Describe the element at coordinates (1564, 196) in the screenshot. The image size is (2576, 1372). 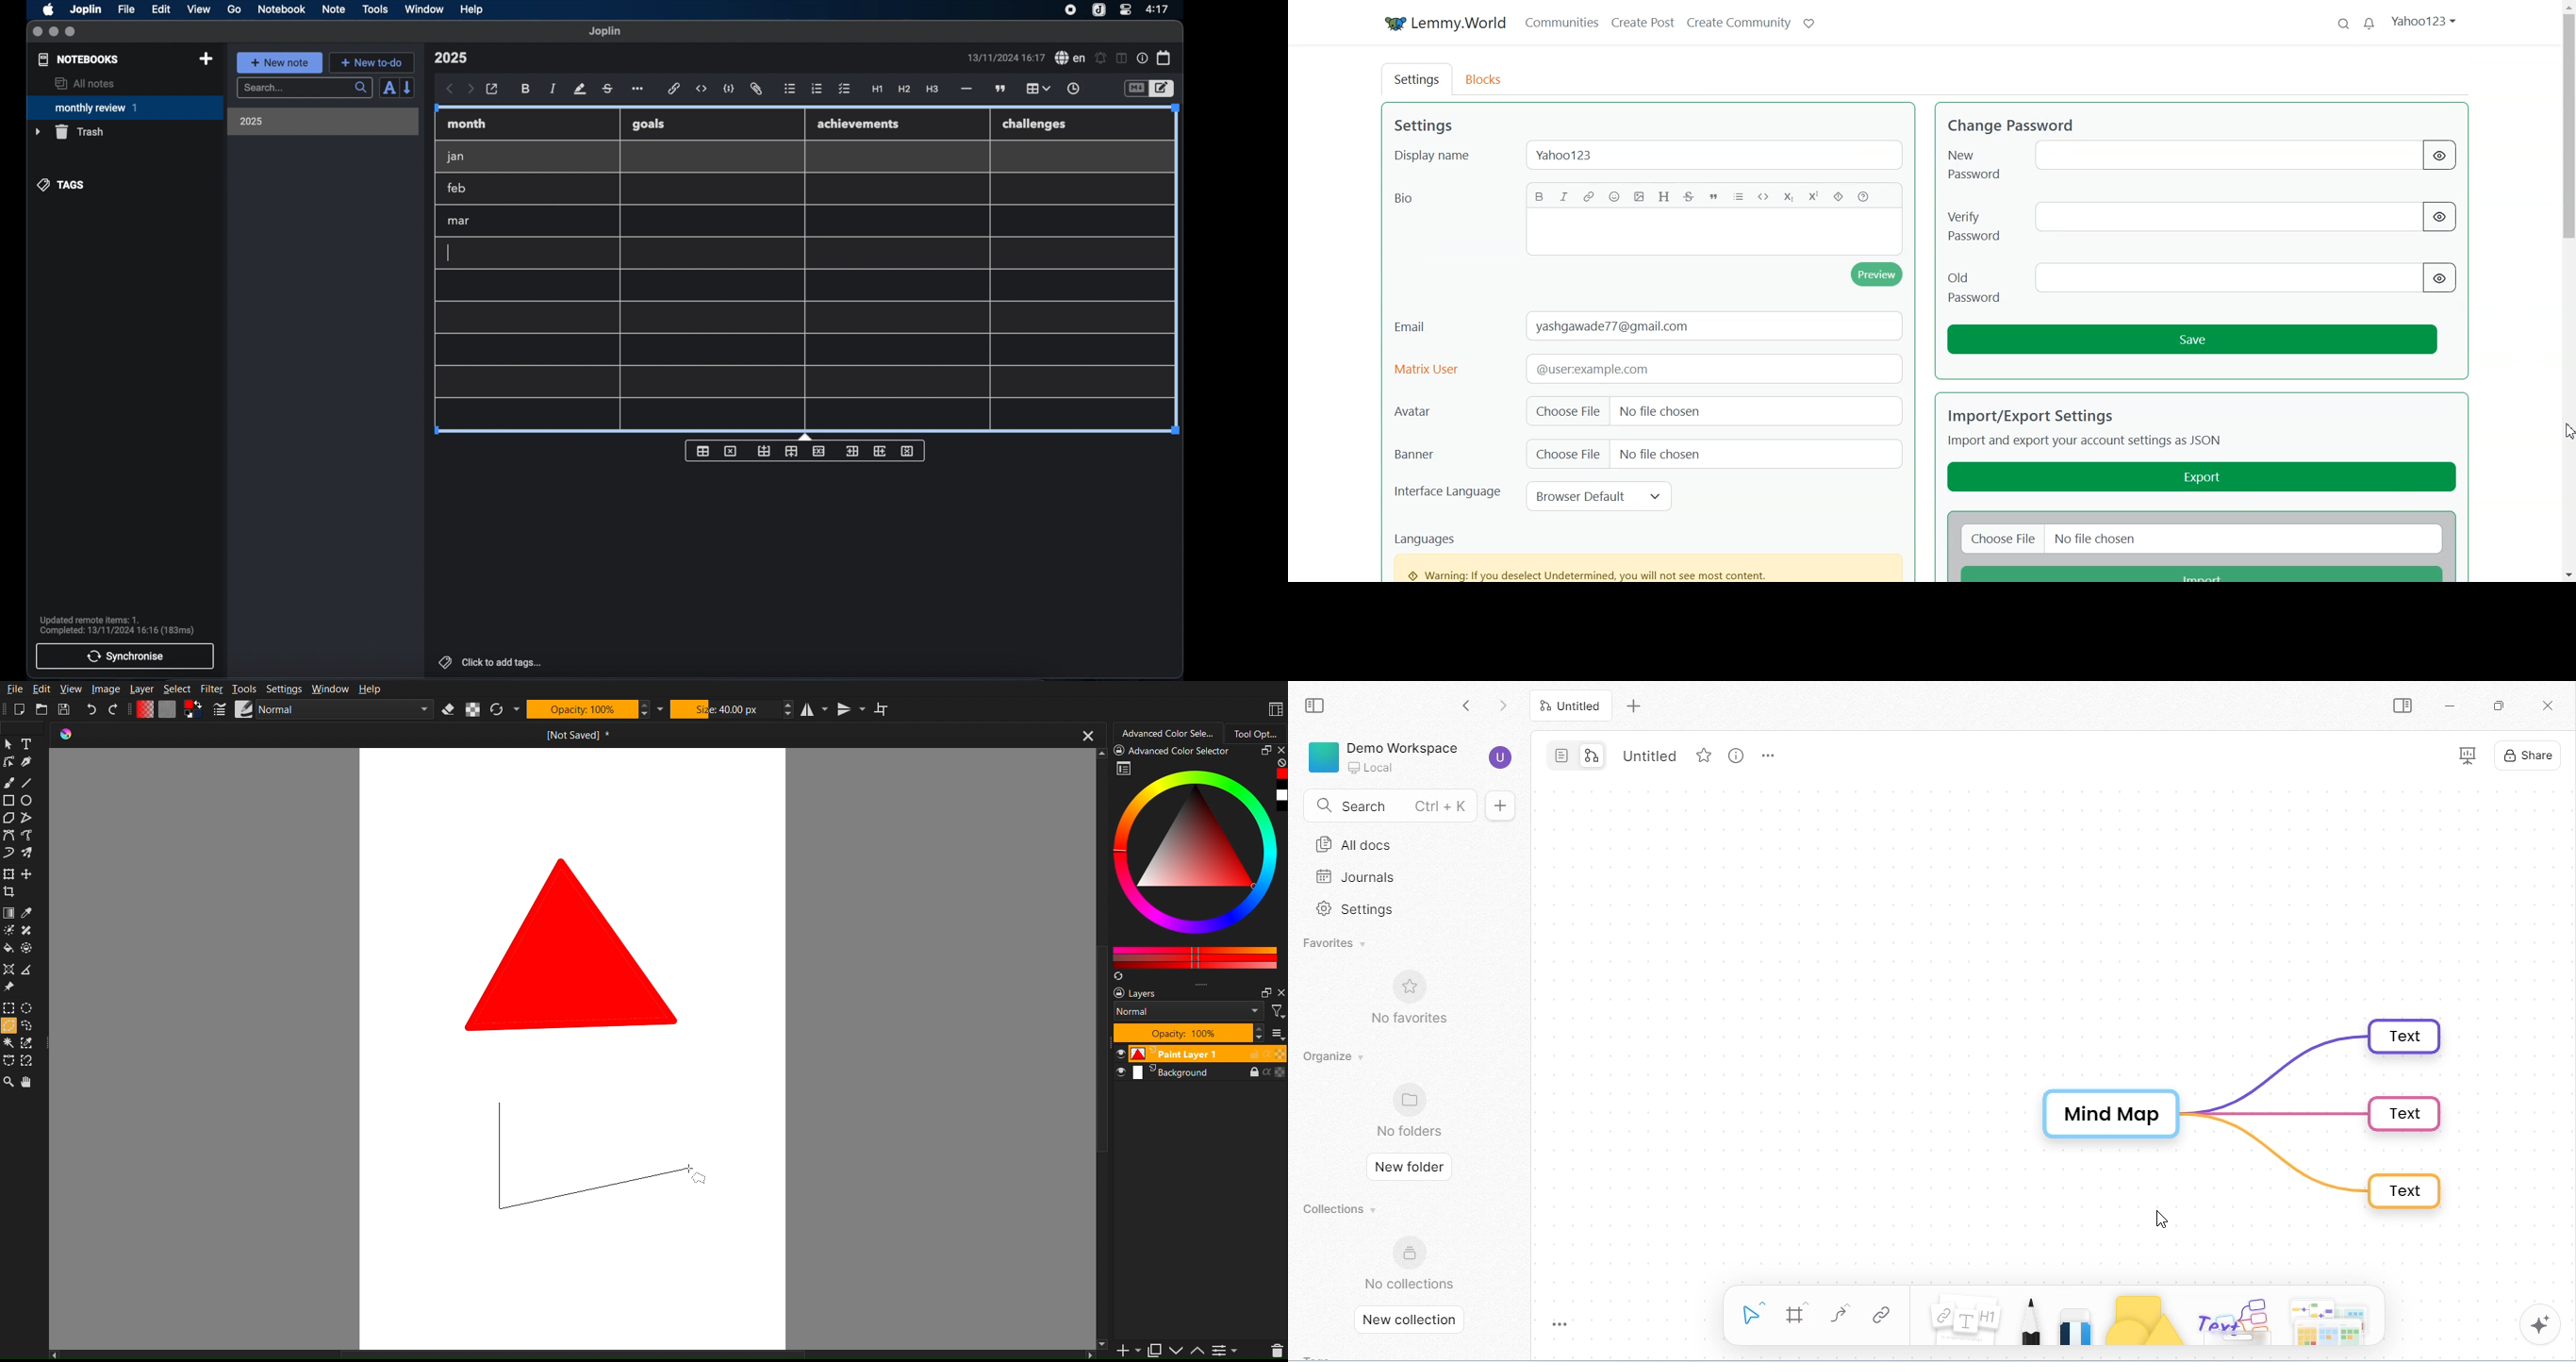
I see `Italic` at that location.